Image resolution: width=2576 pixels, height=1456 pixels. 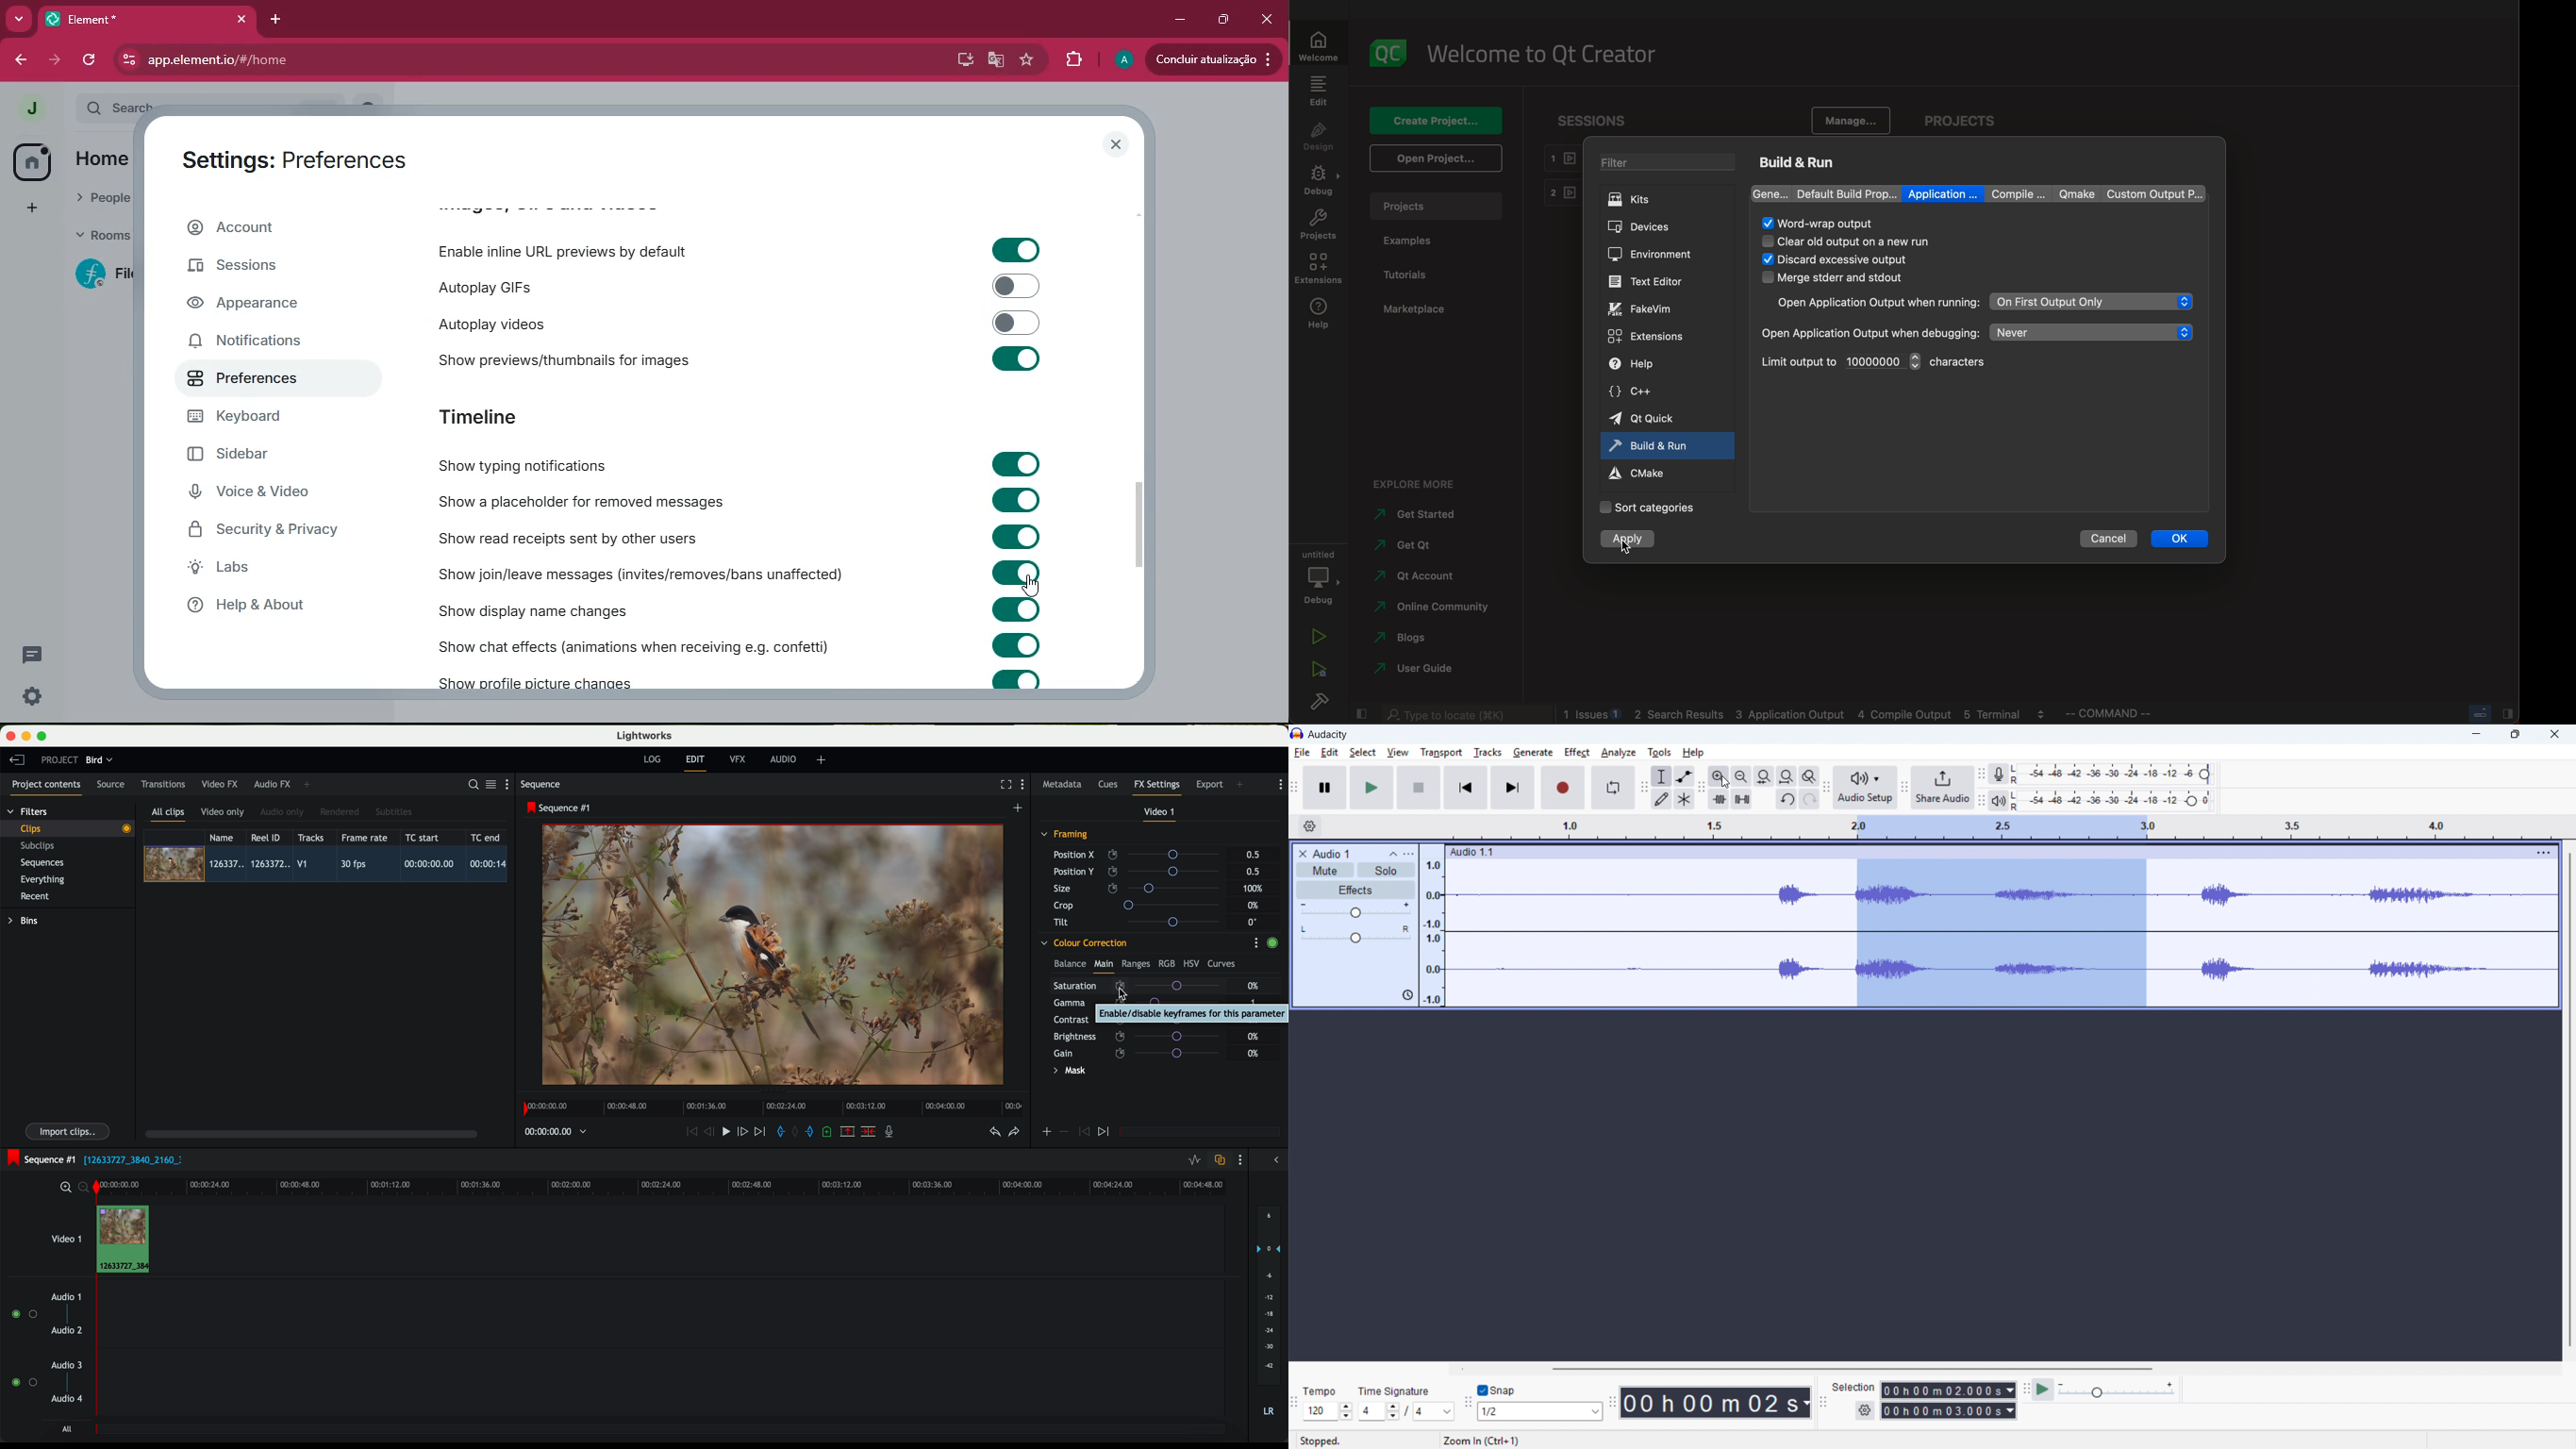 I want to click on blogs, so click(x=1807, y=714).